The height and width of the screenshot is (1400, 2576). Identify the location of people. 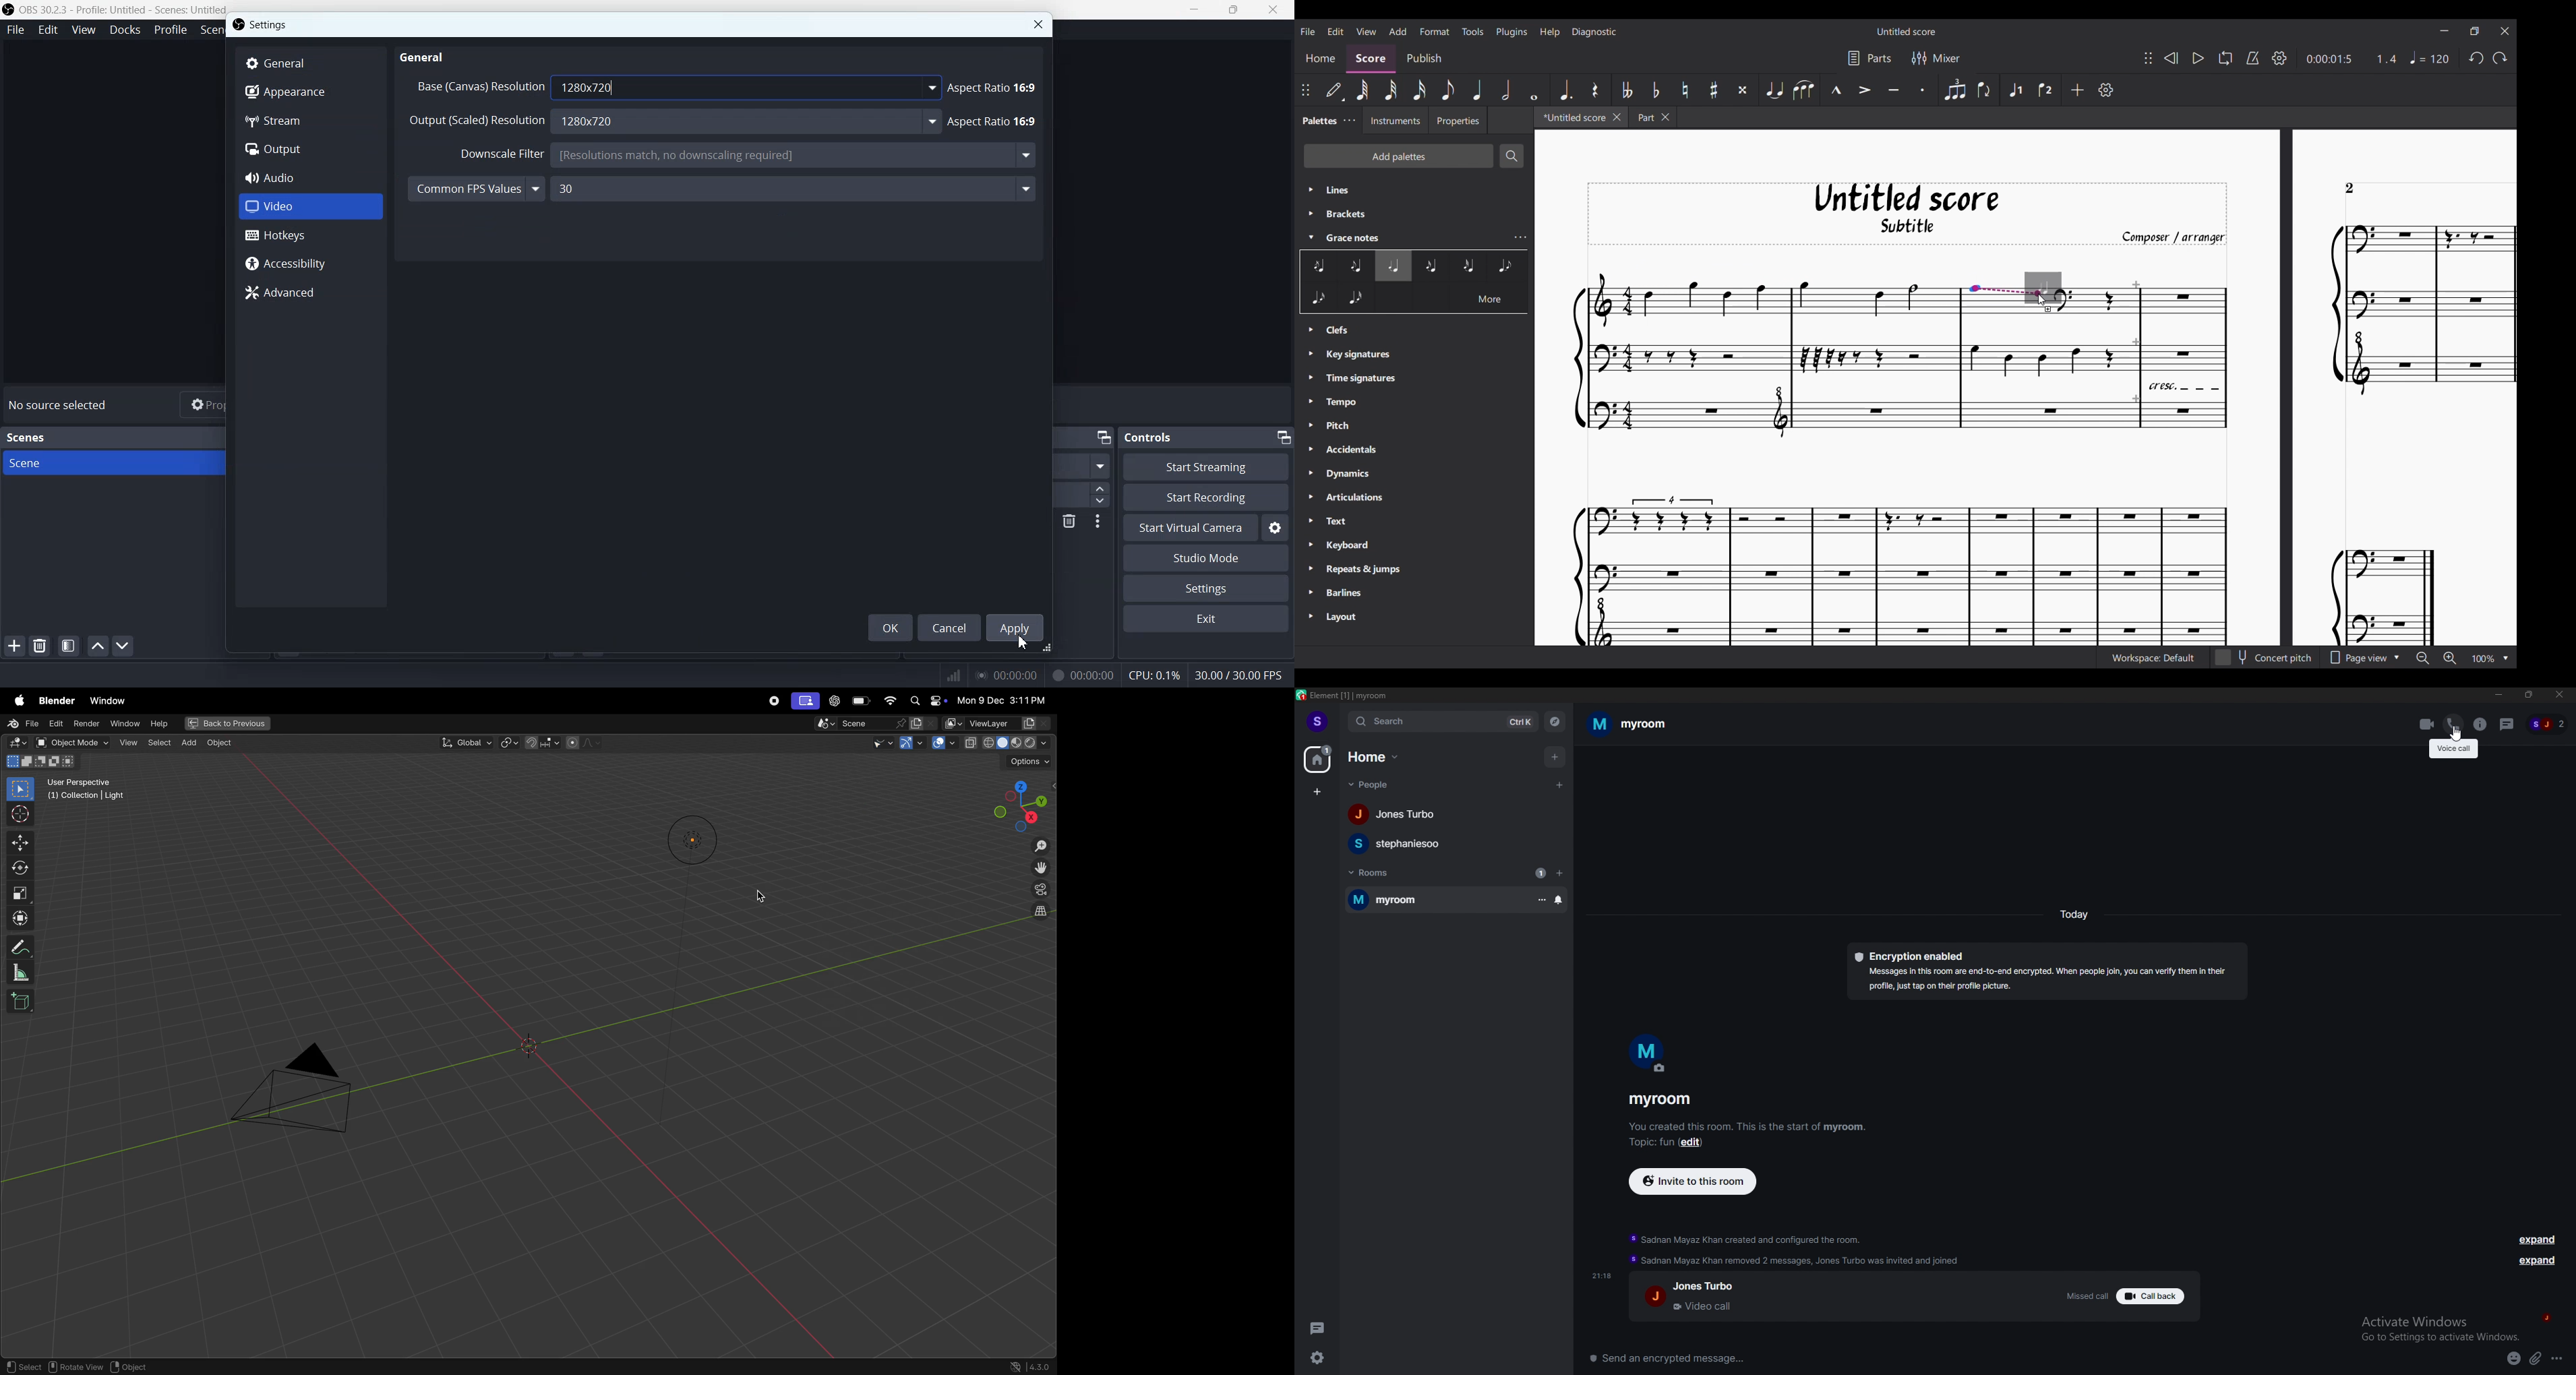
(2549, 724).